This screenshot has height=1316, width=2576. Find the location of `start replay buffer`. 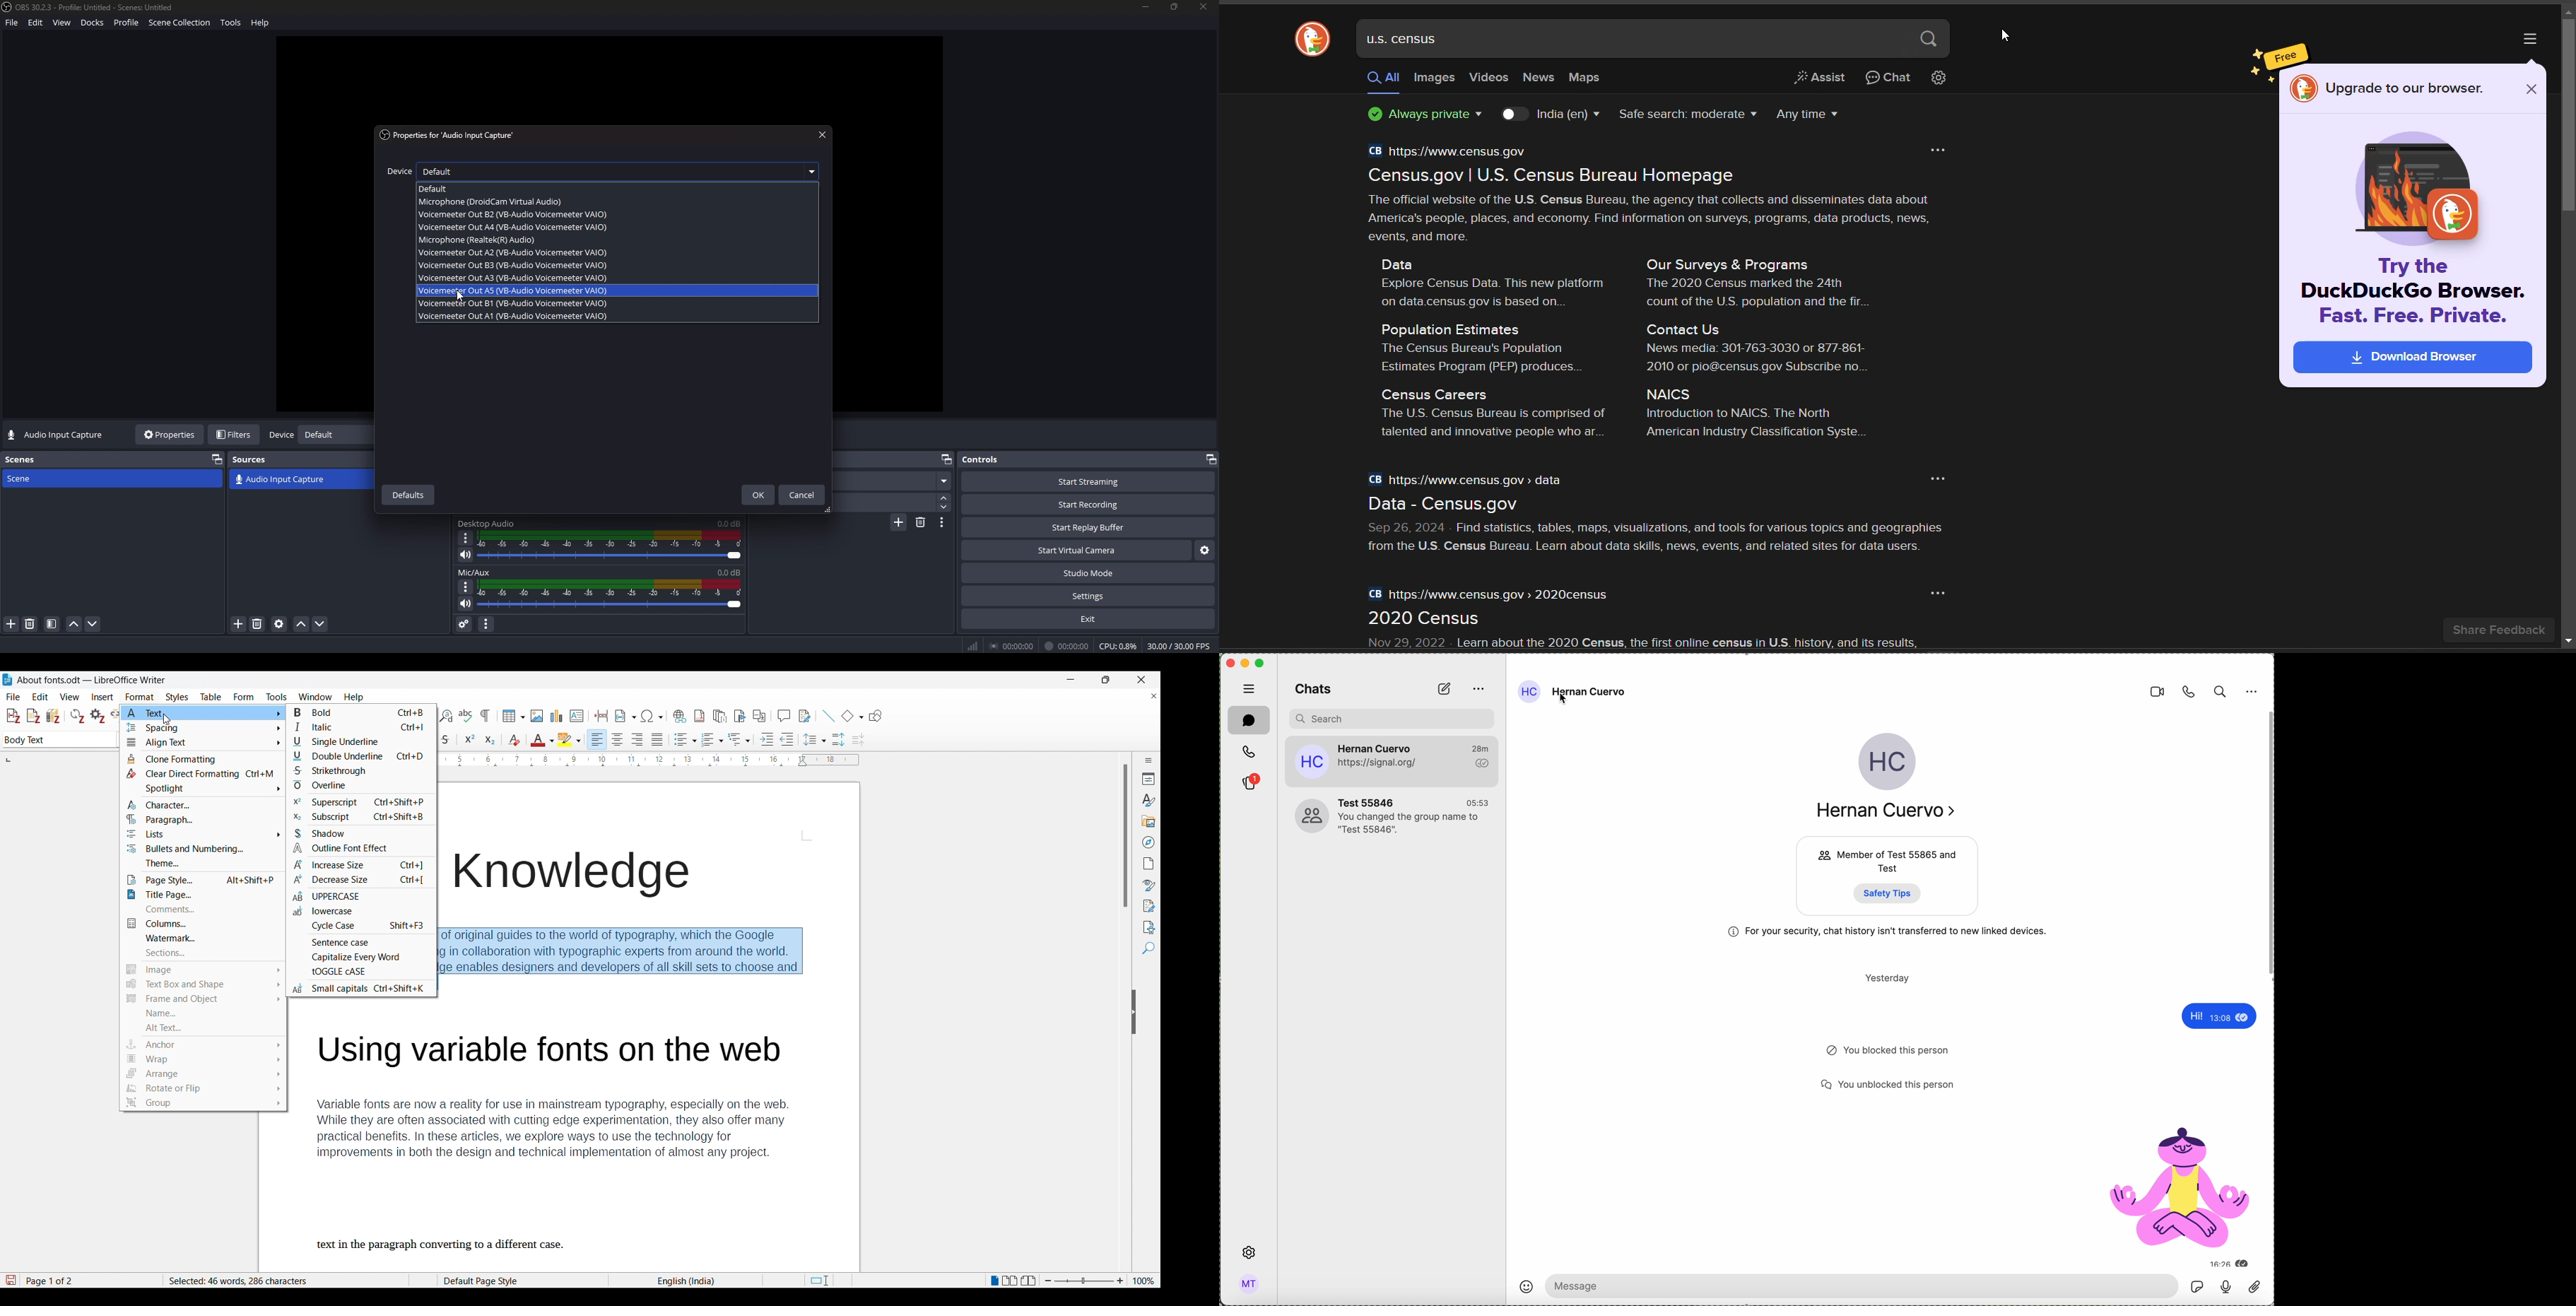

start replay buffer is located at coordinates (1089, 528).